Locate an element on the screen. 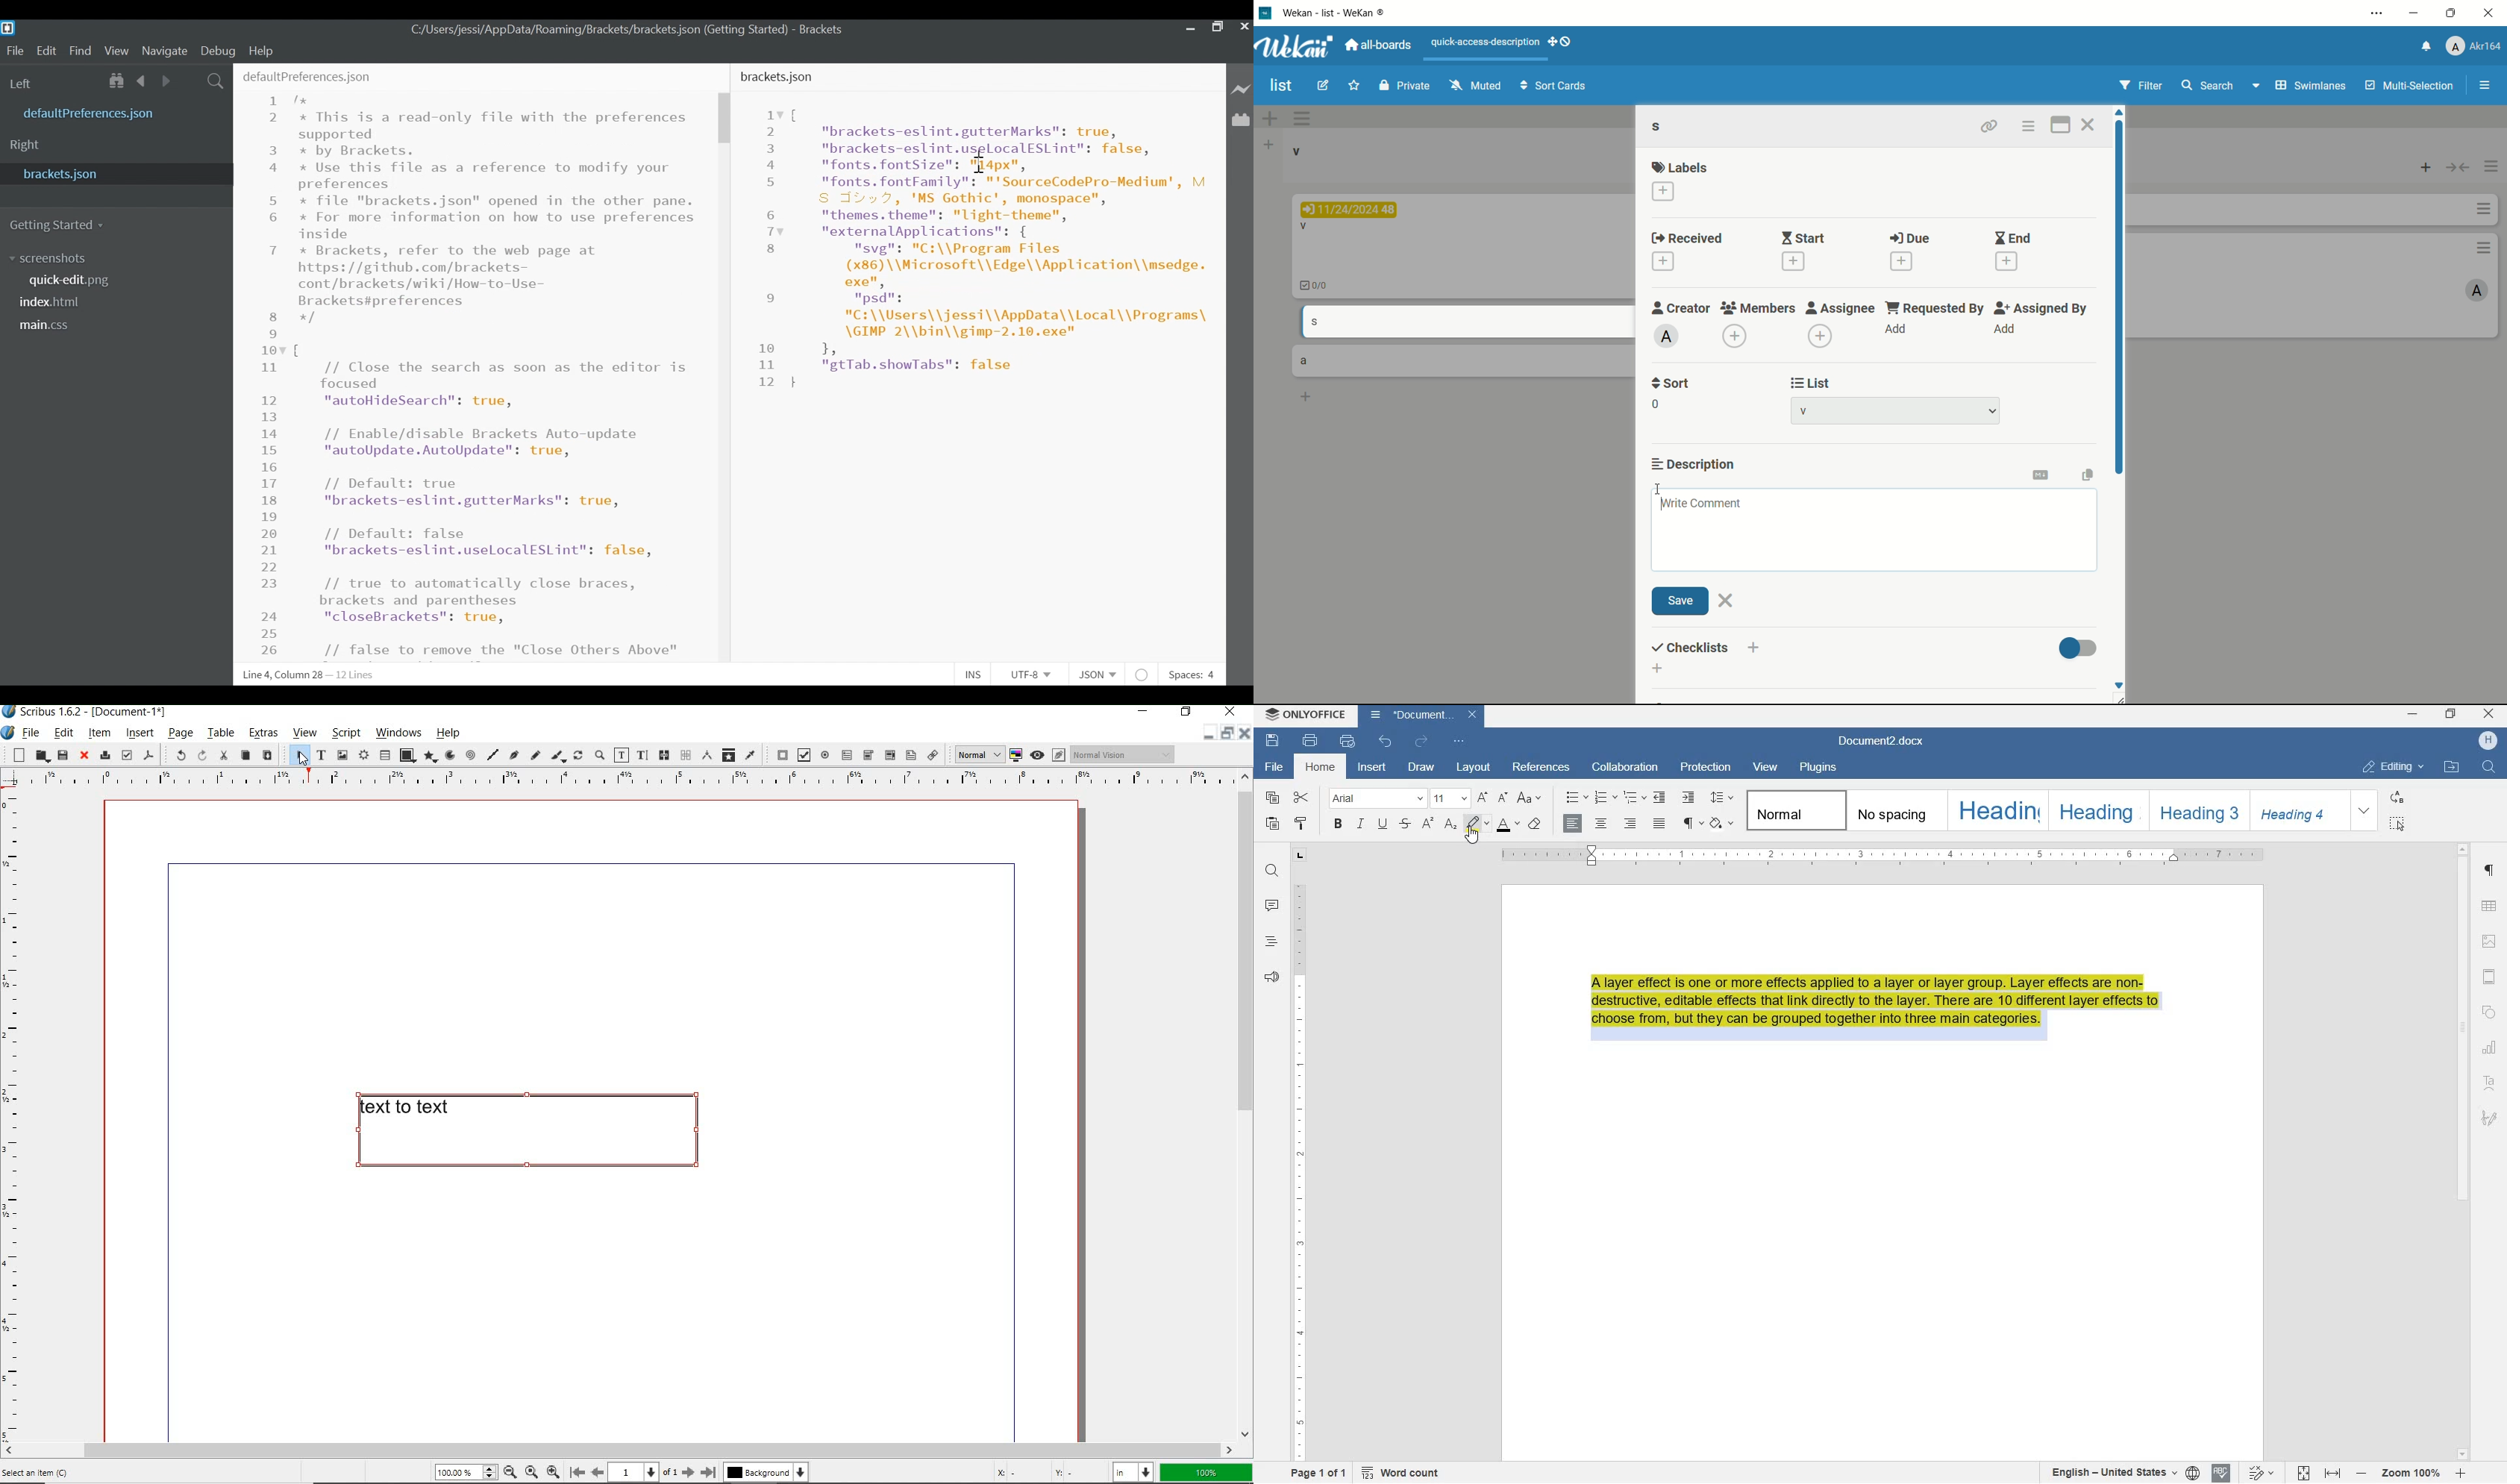 This screenshot has height=1484, width=2520. profile is located at coordinates (2475, 45).